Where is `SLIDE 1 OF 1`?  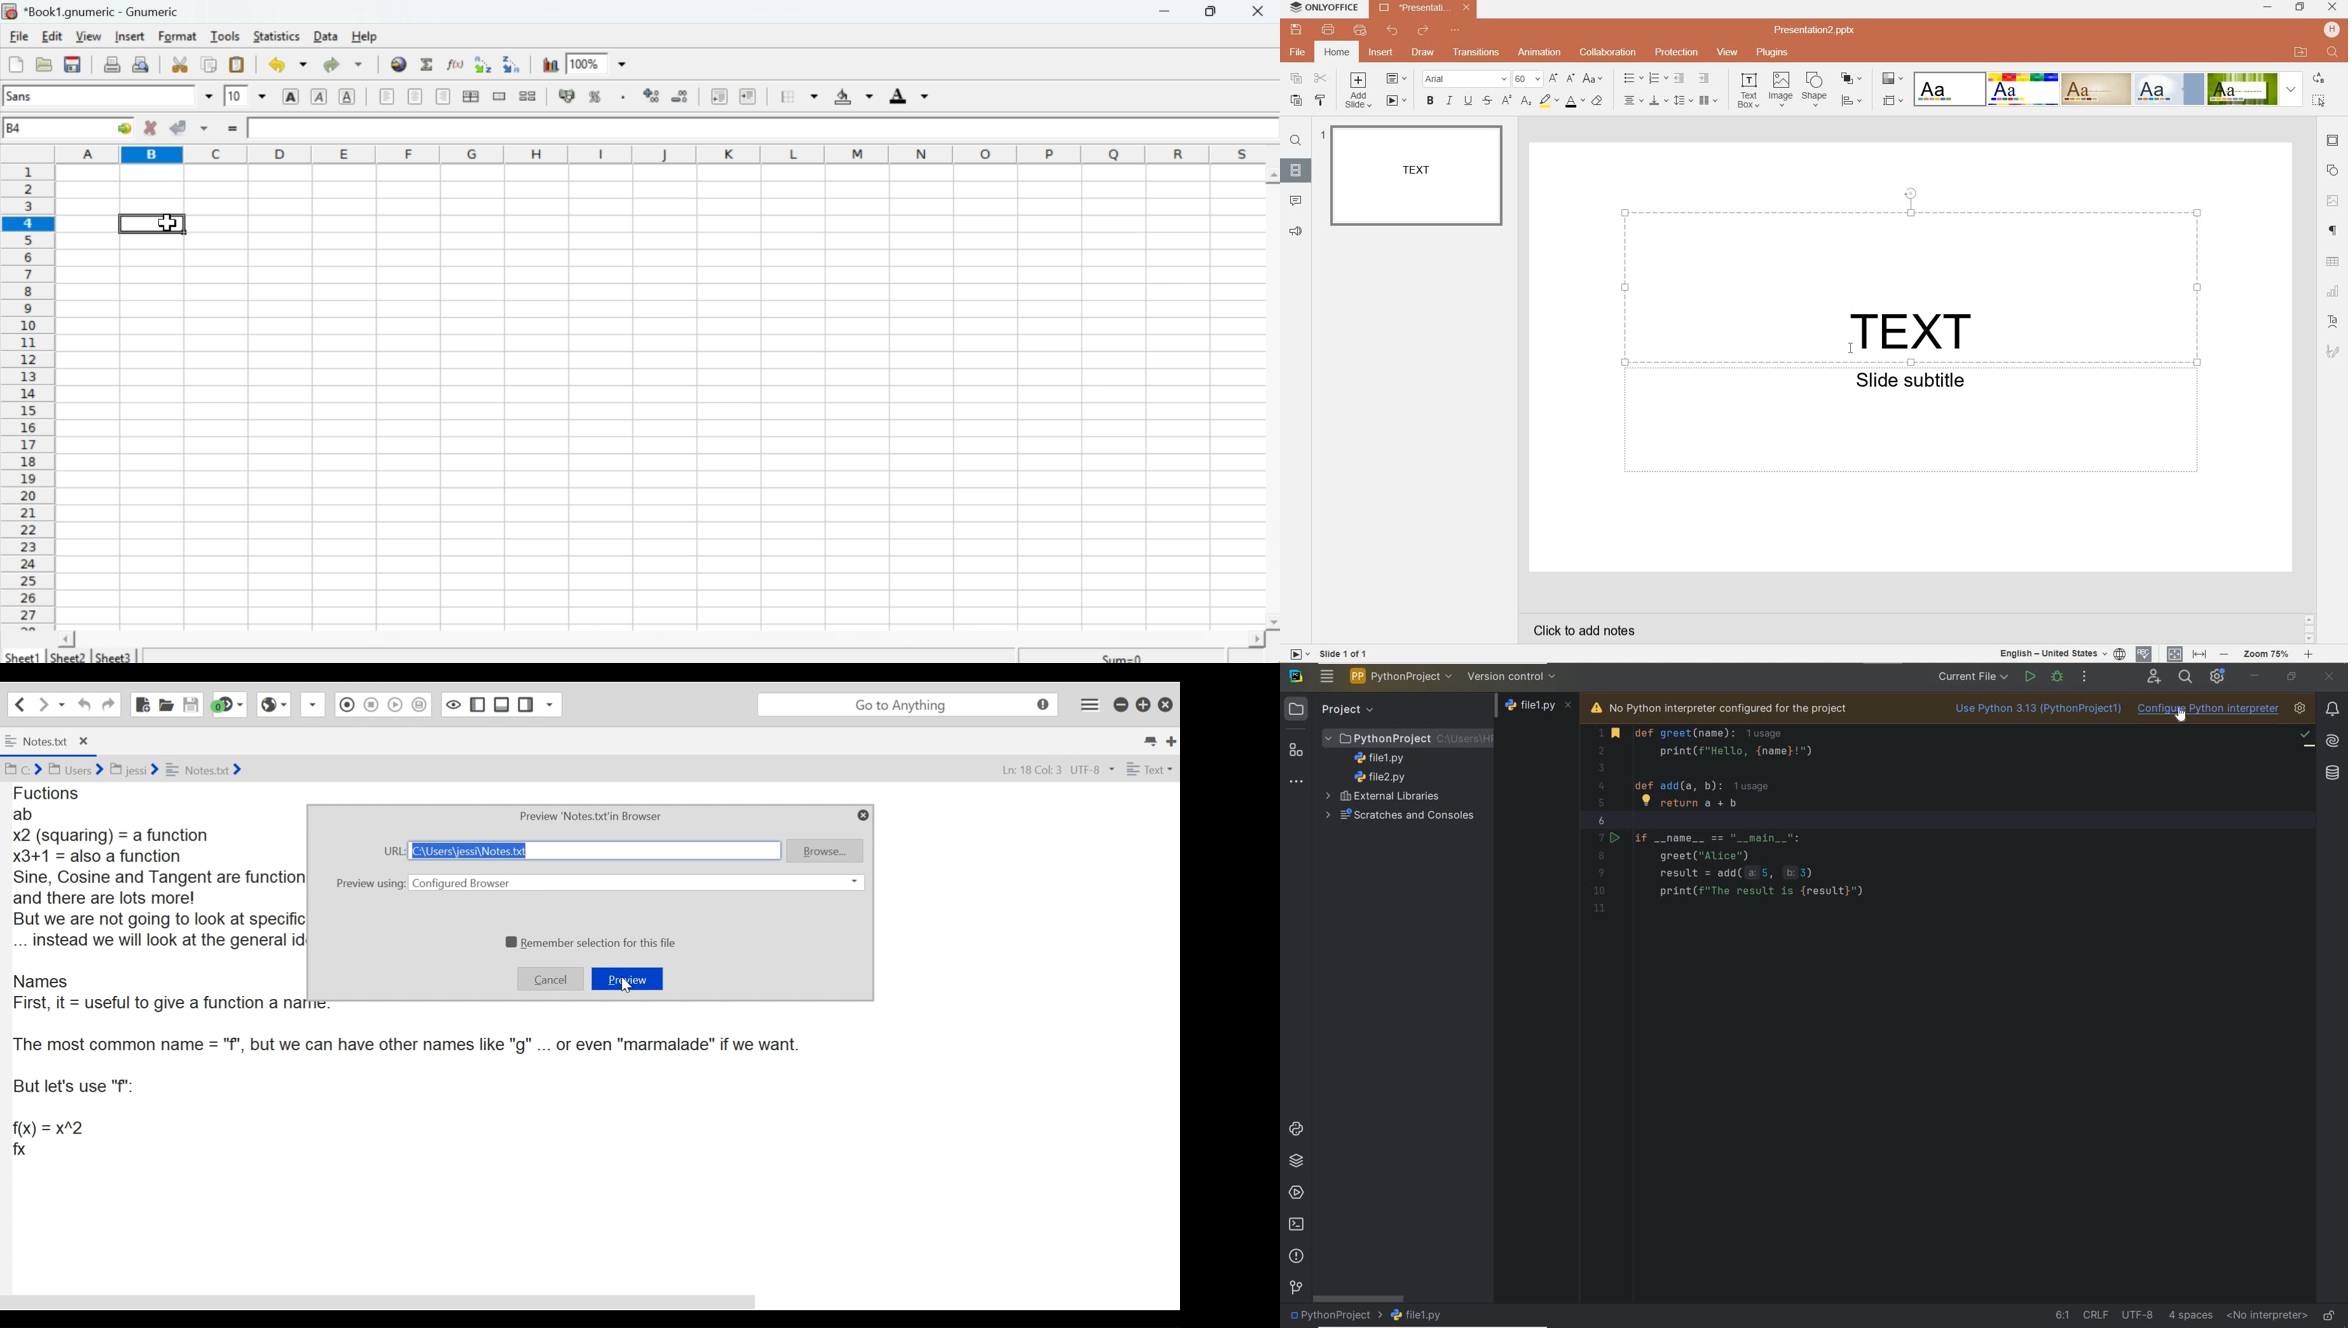
SLIDE 1 OF 1 is located at coordinates (1344, 653).